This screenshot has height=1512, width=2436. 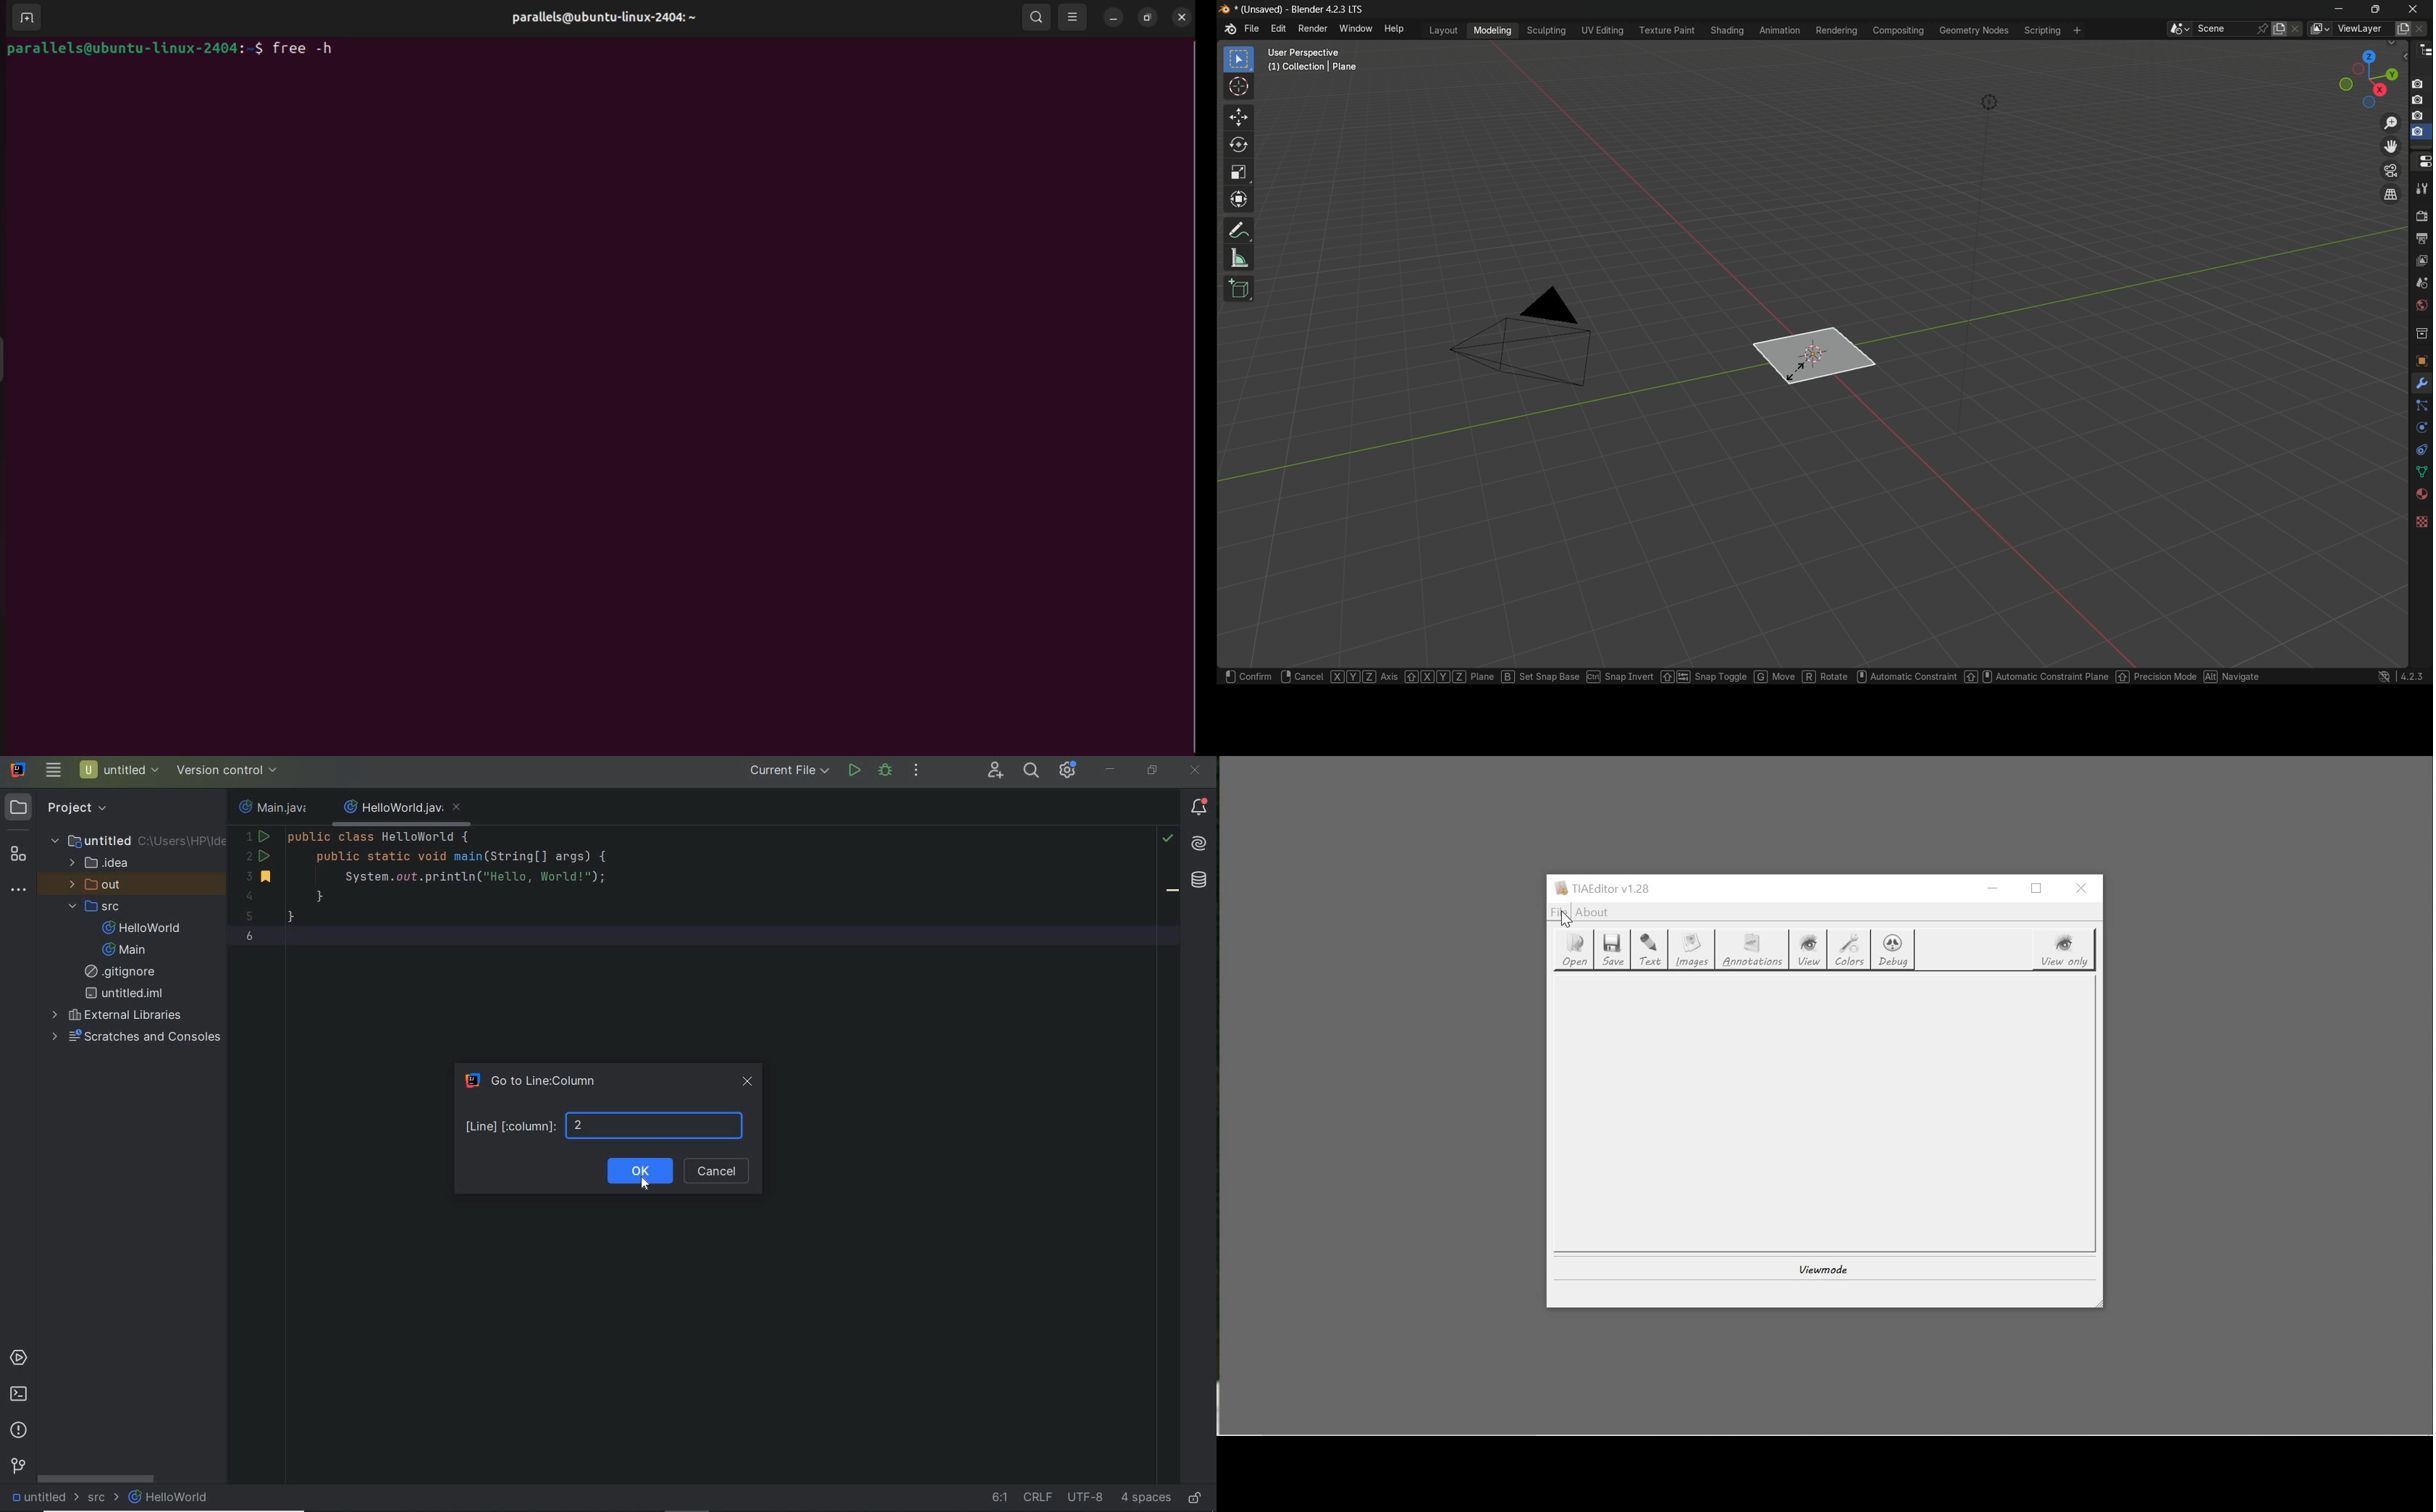 What do you see at coordinates (1648, 672) in the screenshot?
I see `snap invert` at bounding box center [1648, 672].